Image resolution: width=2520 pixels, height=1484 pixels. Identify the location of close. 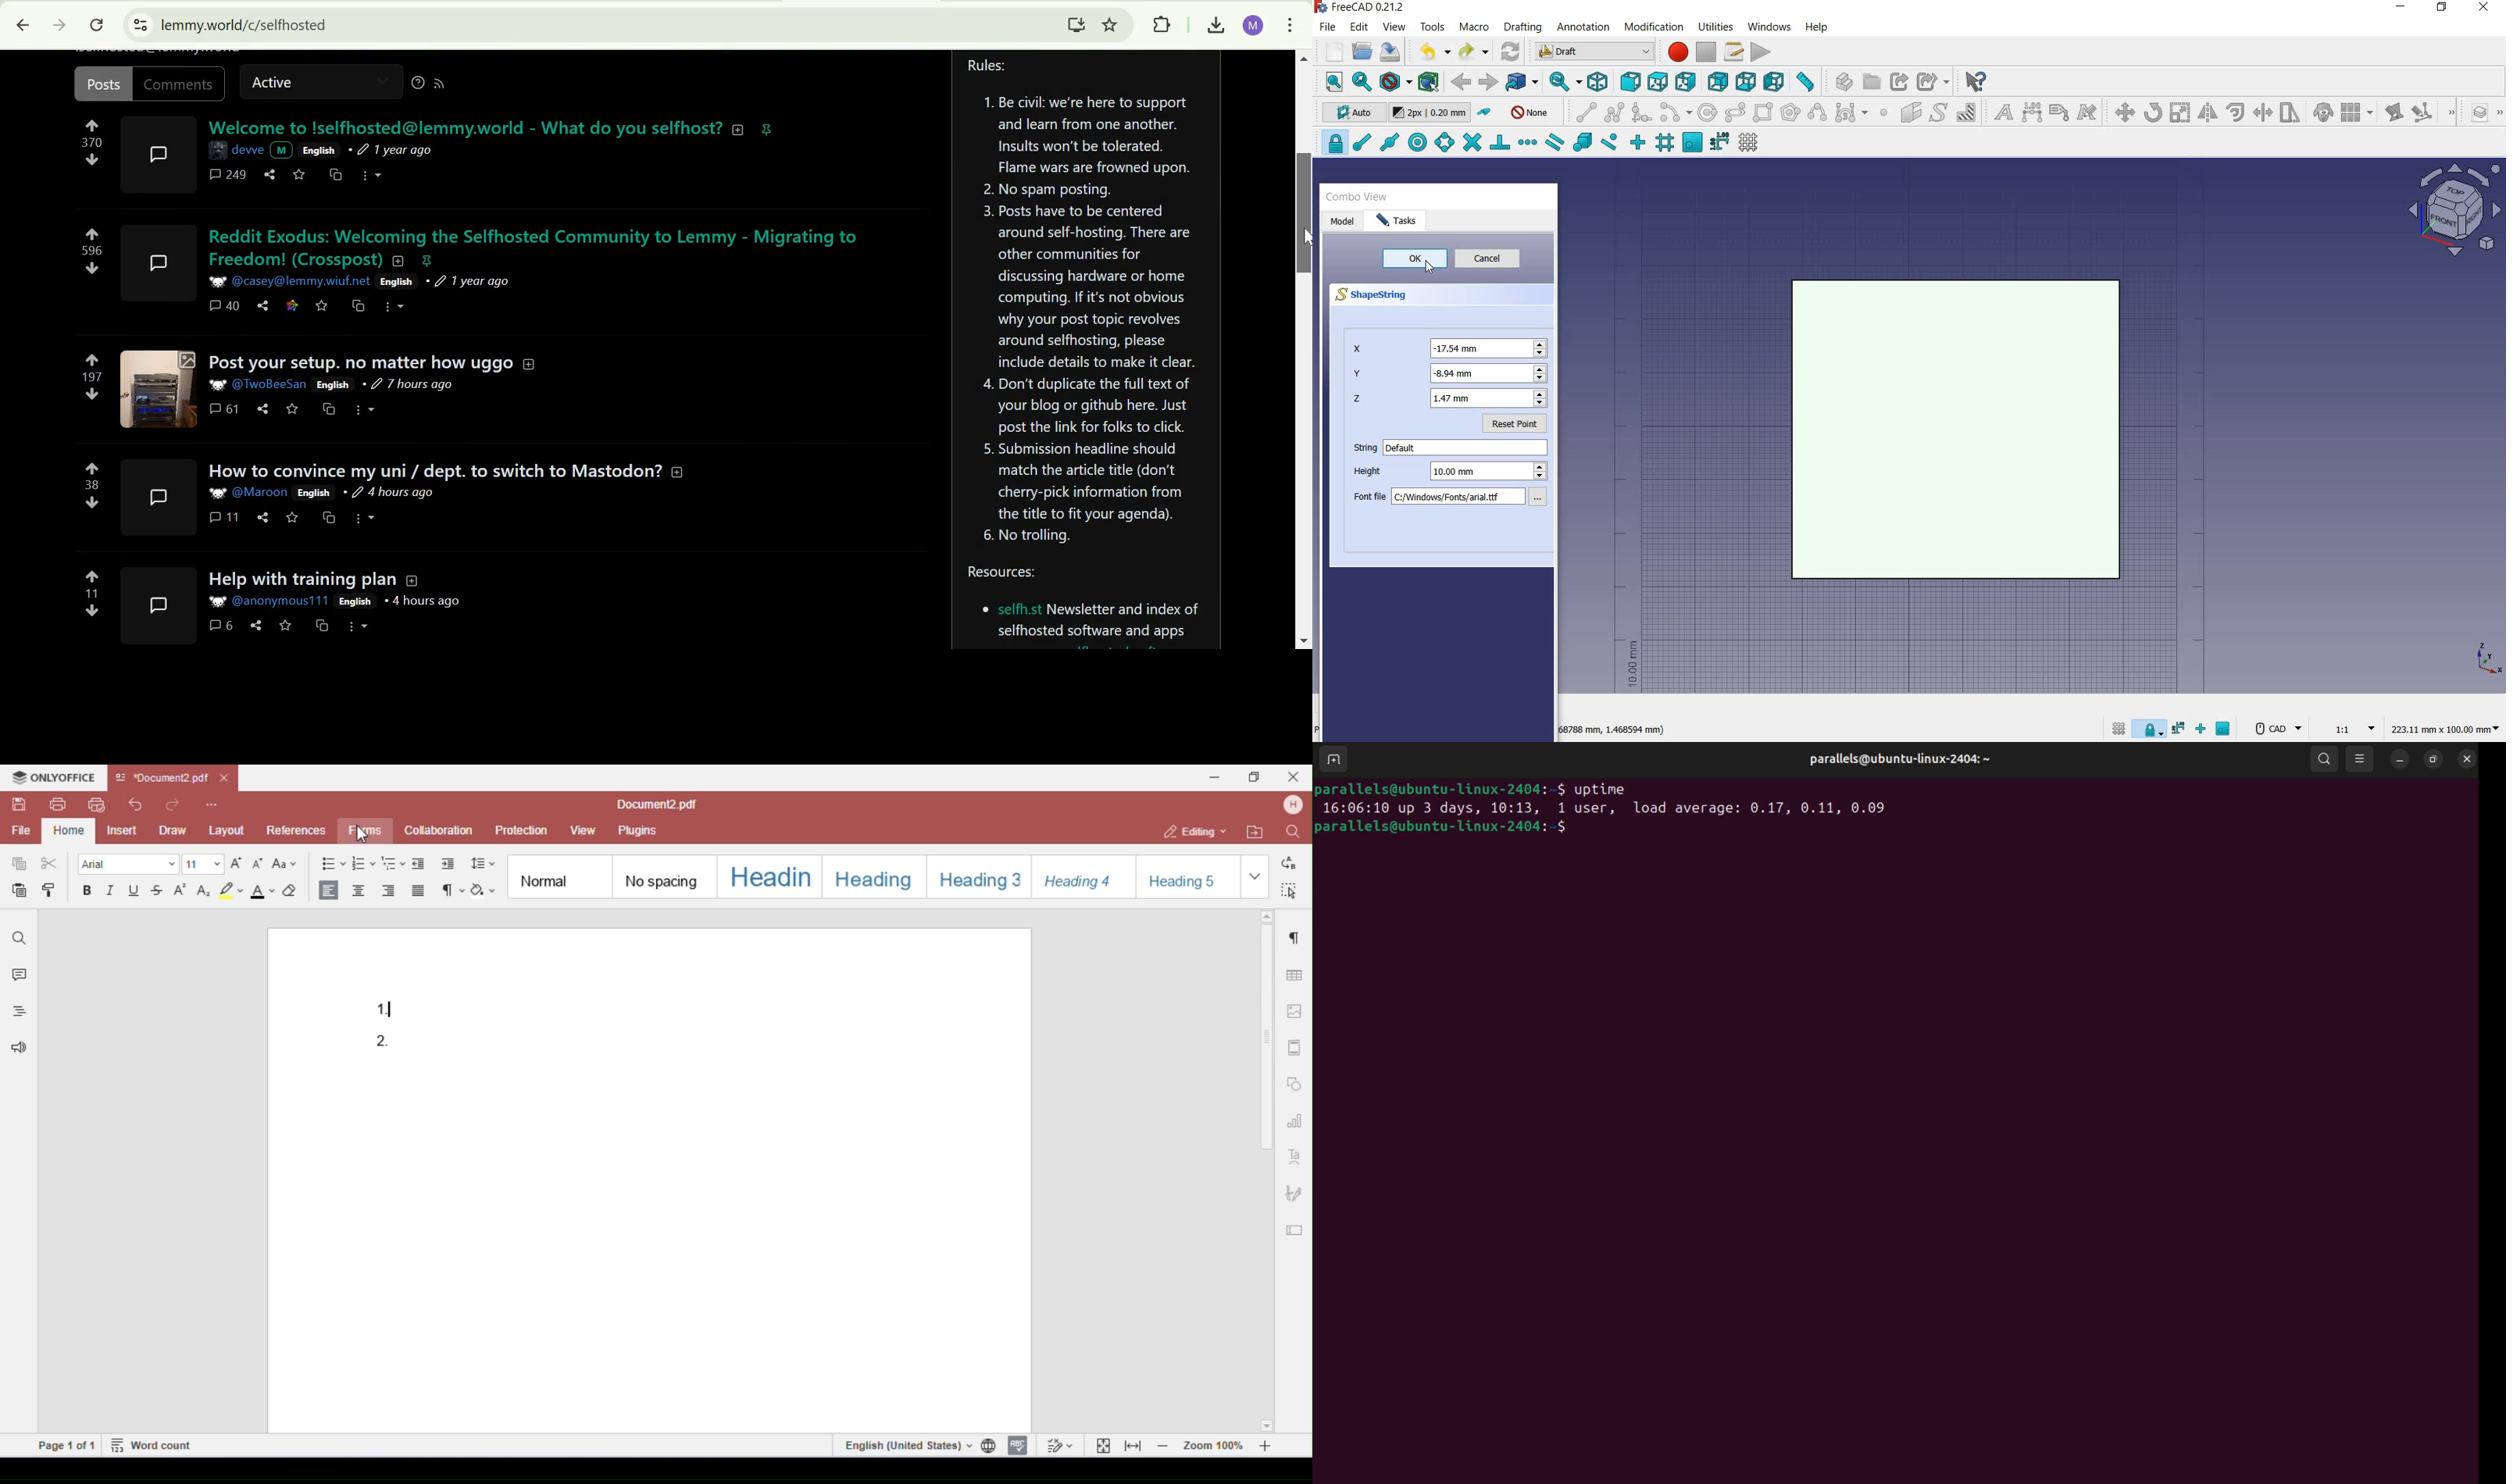
(2484, 9).